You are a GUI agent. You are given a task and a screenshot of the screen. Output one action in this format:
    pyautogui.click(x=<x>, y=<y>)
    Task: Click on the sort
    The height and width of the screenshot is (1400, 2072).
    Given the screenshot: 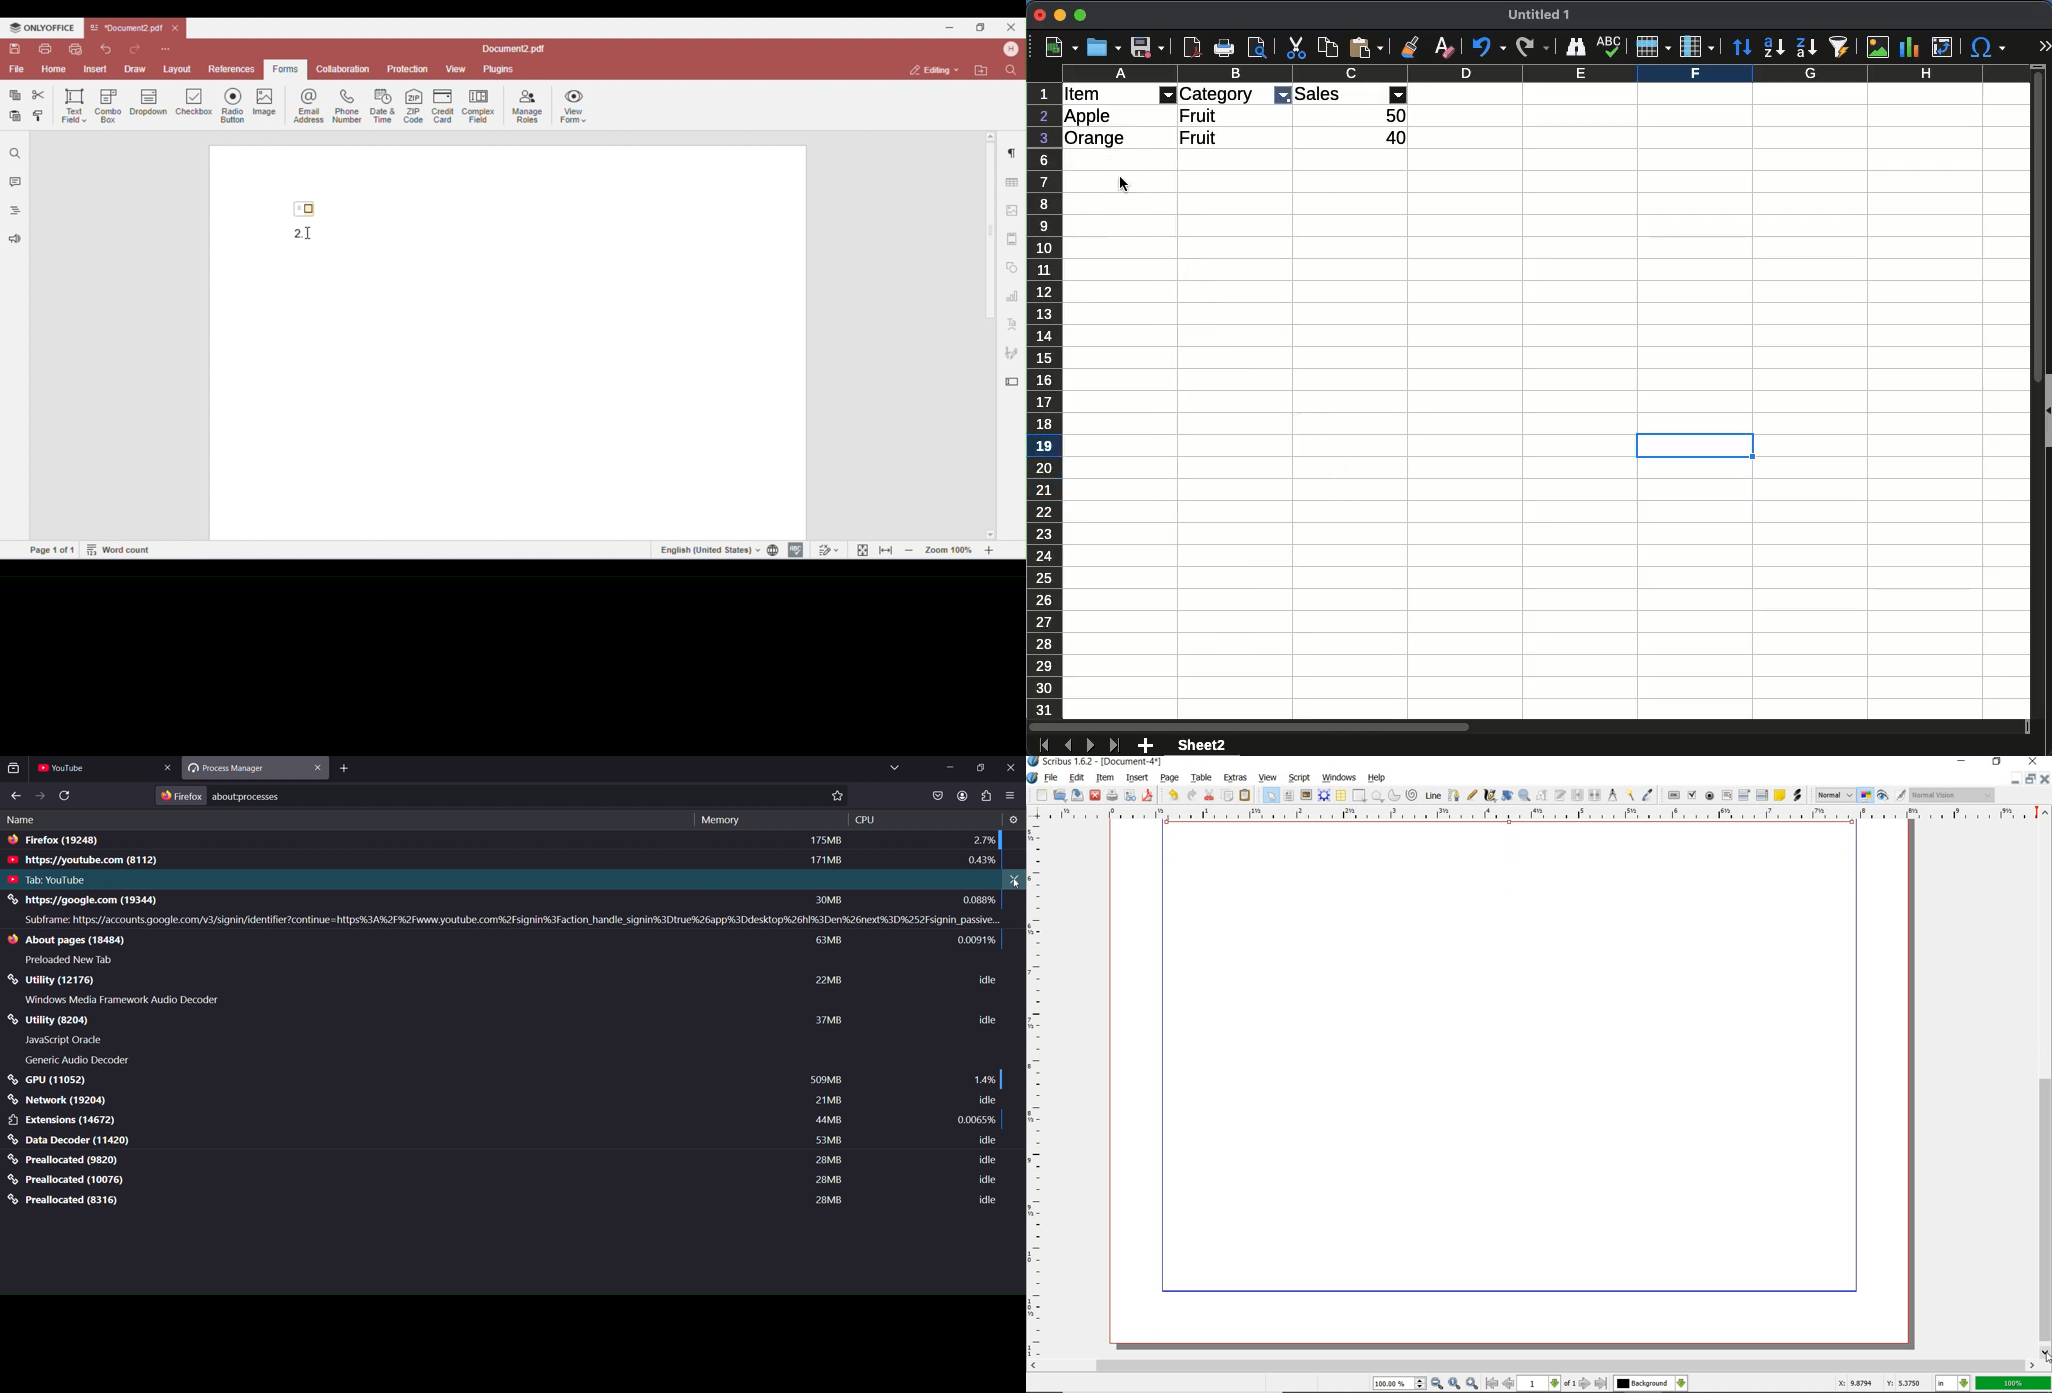 What is the action you would take?
    pyautogui.click(x=1741, y=45)
    